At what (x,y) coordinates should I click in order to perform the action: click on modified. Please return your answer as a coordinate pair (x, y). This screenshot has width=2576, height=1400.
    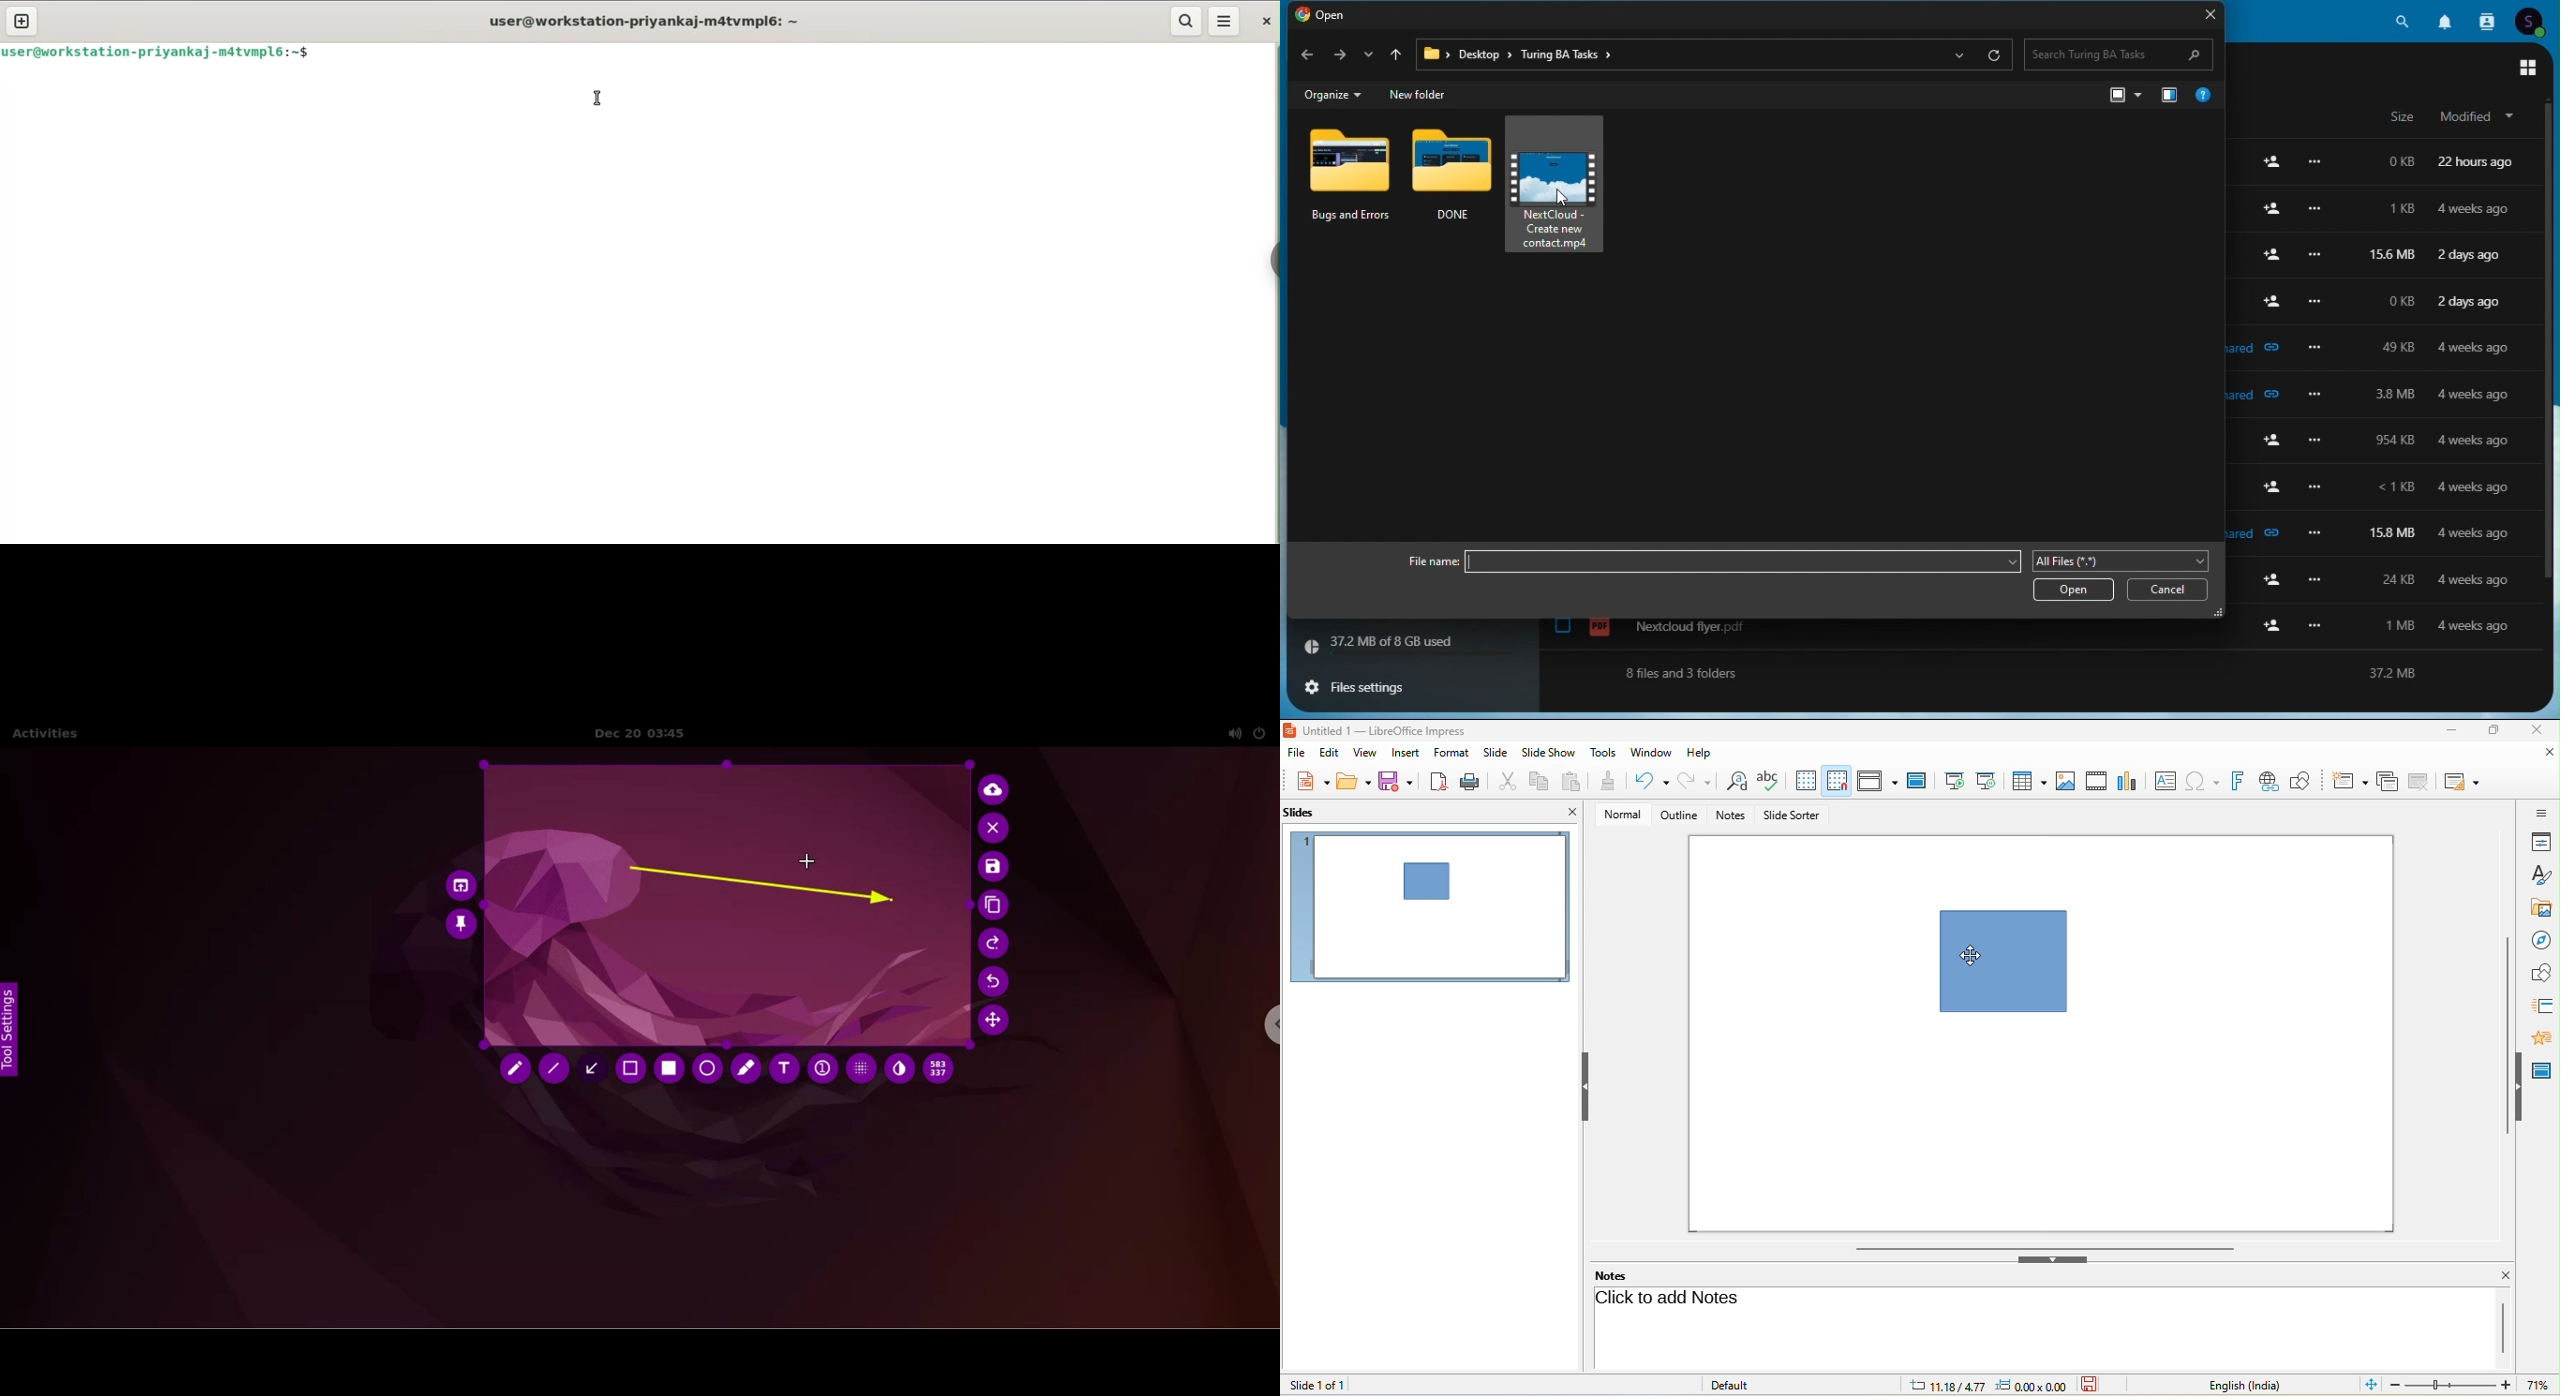
    Looking at the image, I should click on (2479, 118).